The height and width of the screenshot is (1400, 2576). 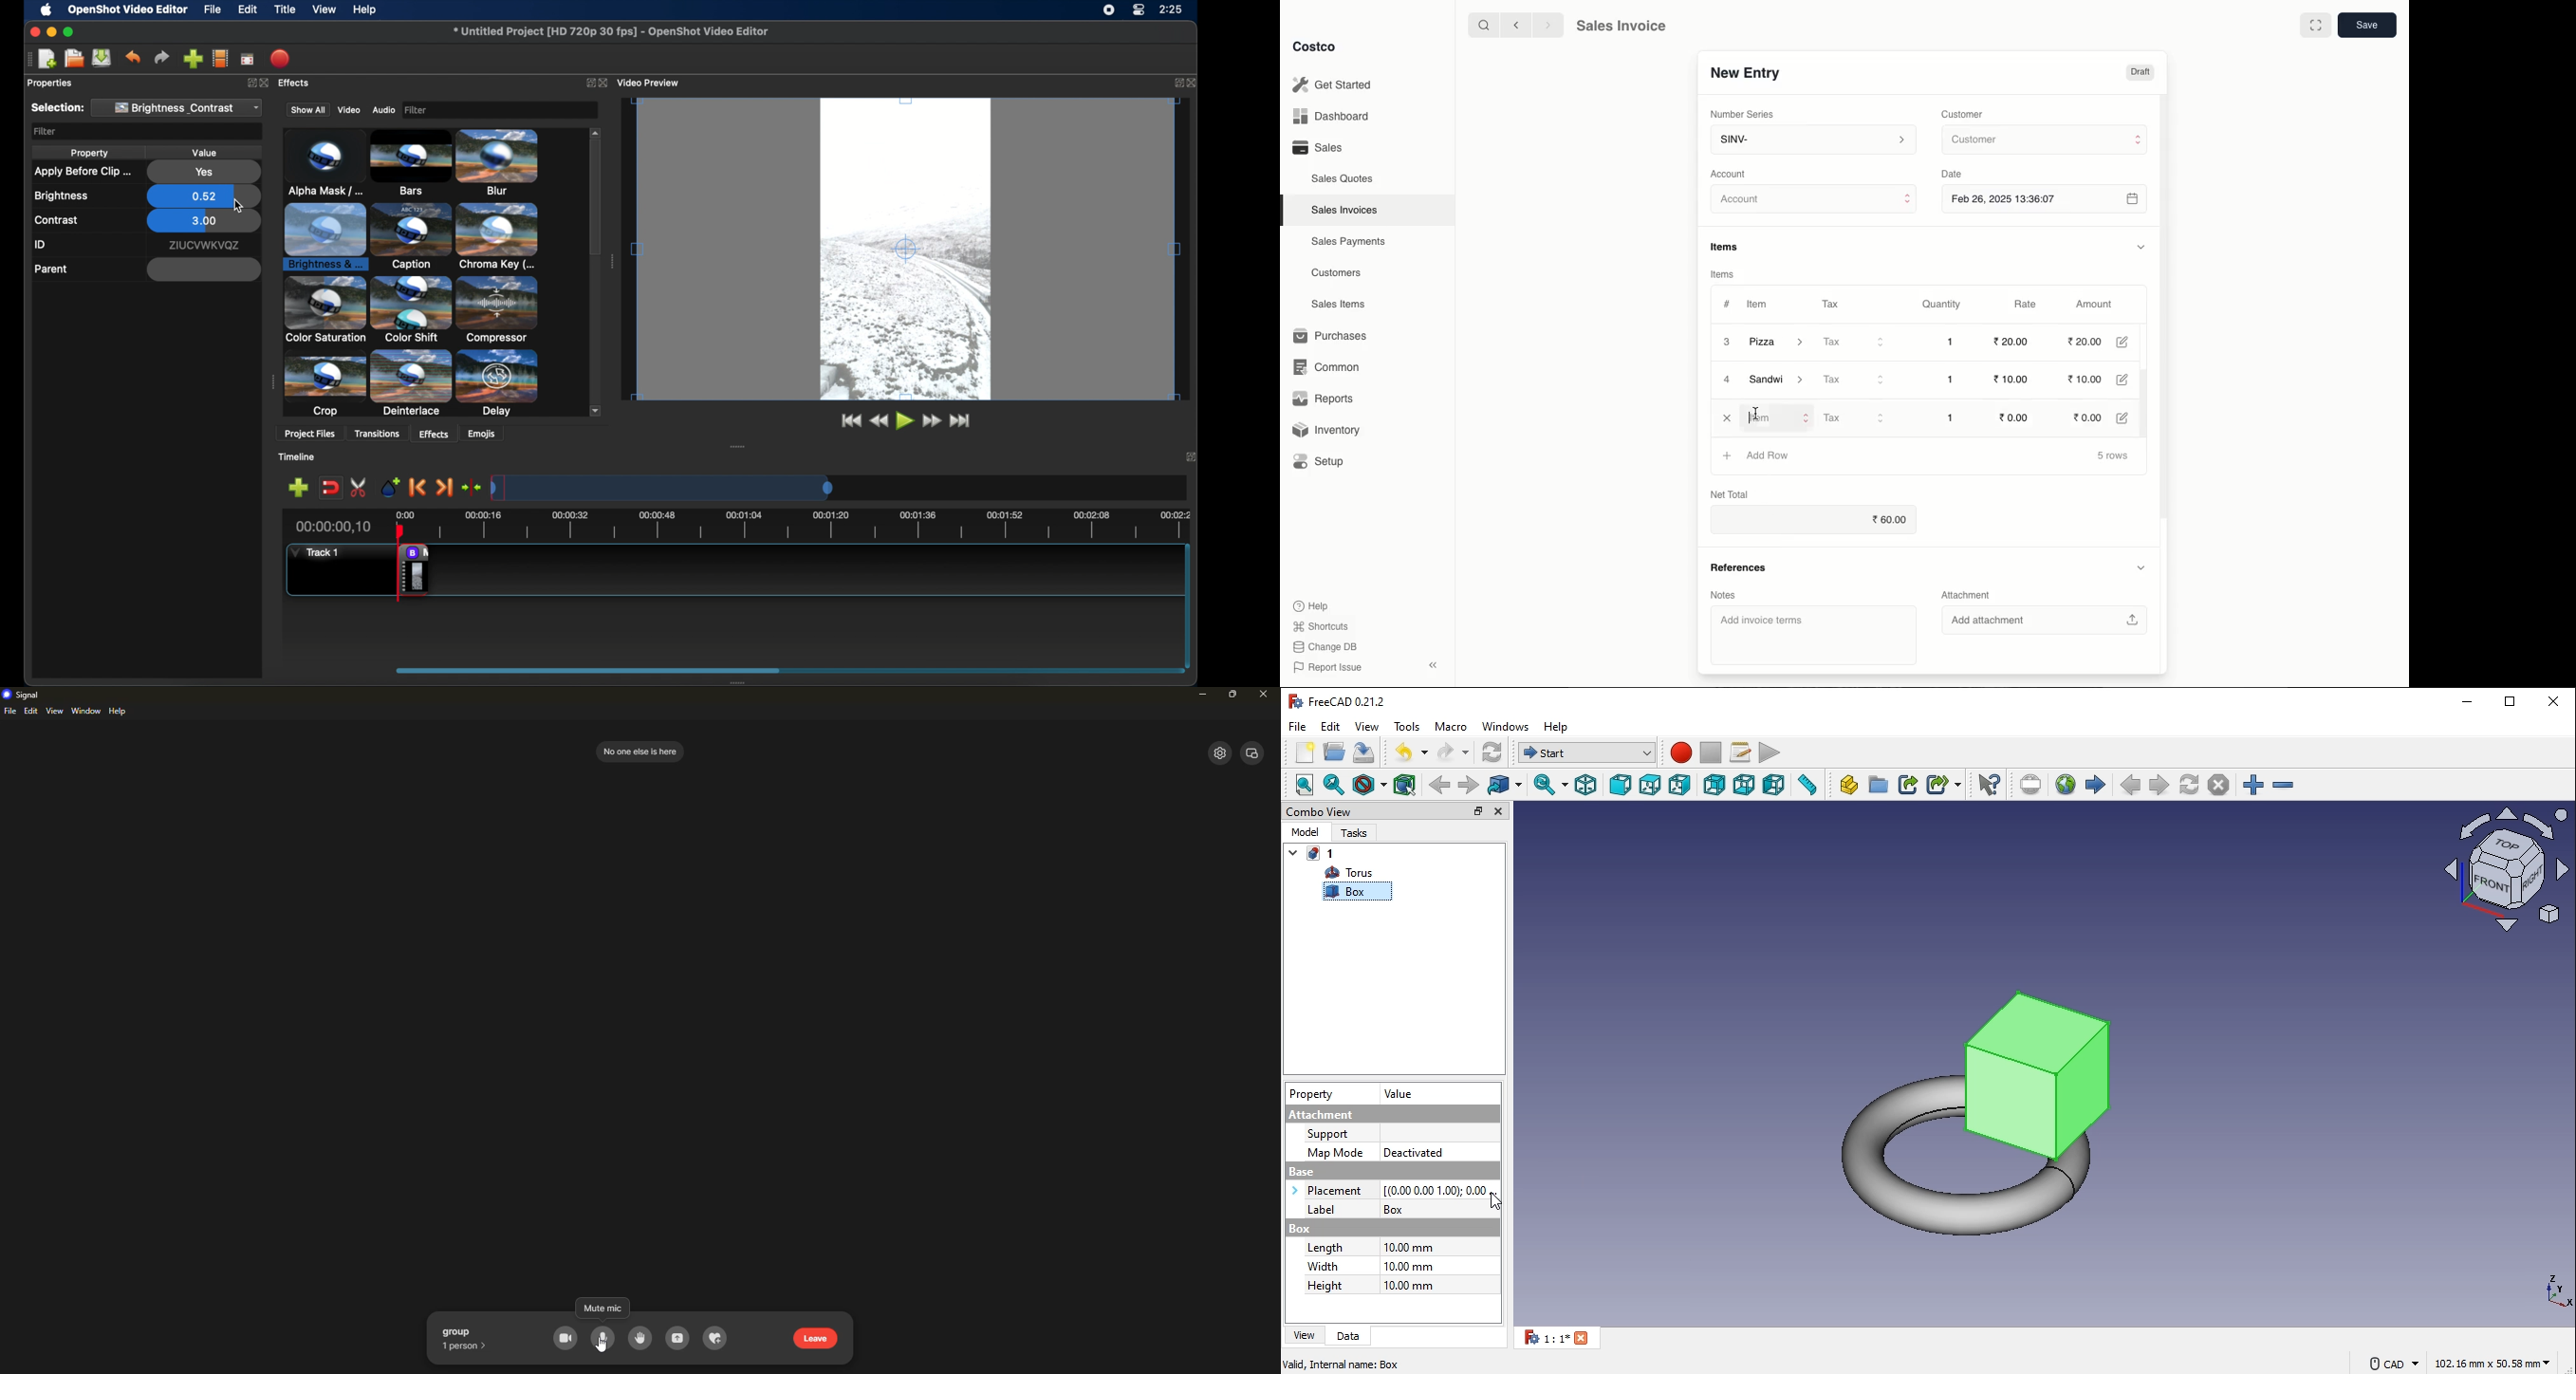 I want to click on Account, so click(x=1815, y=202).